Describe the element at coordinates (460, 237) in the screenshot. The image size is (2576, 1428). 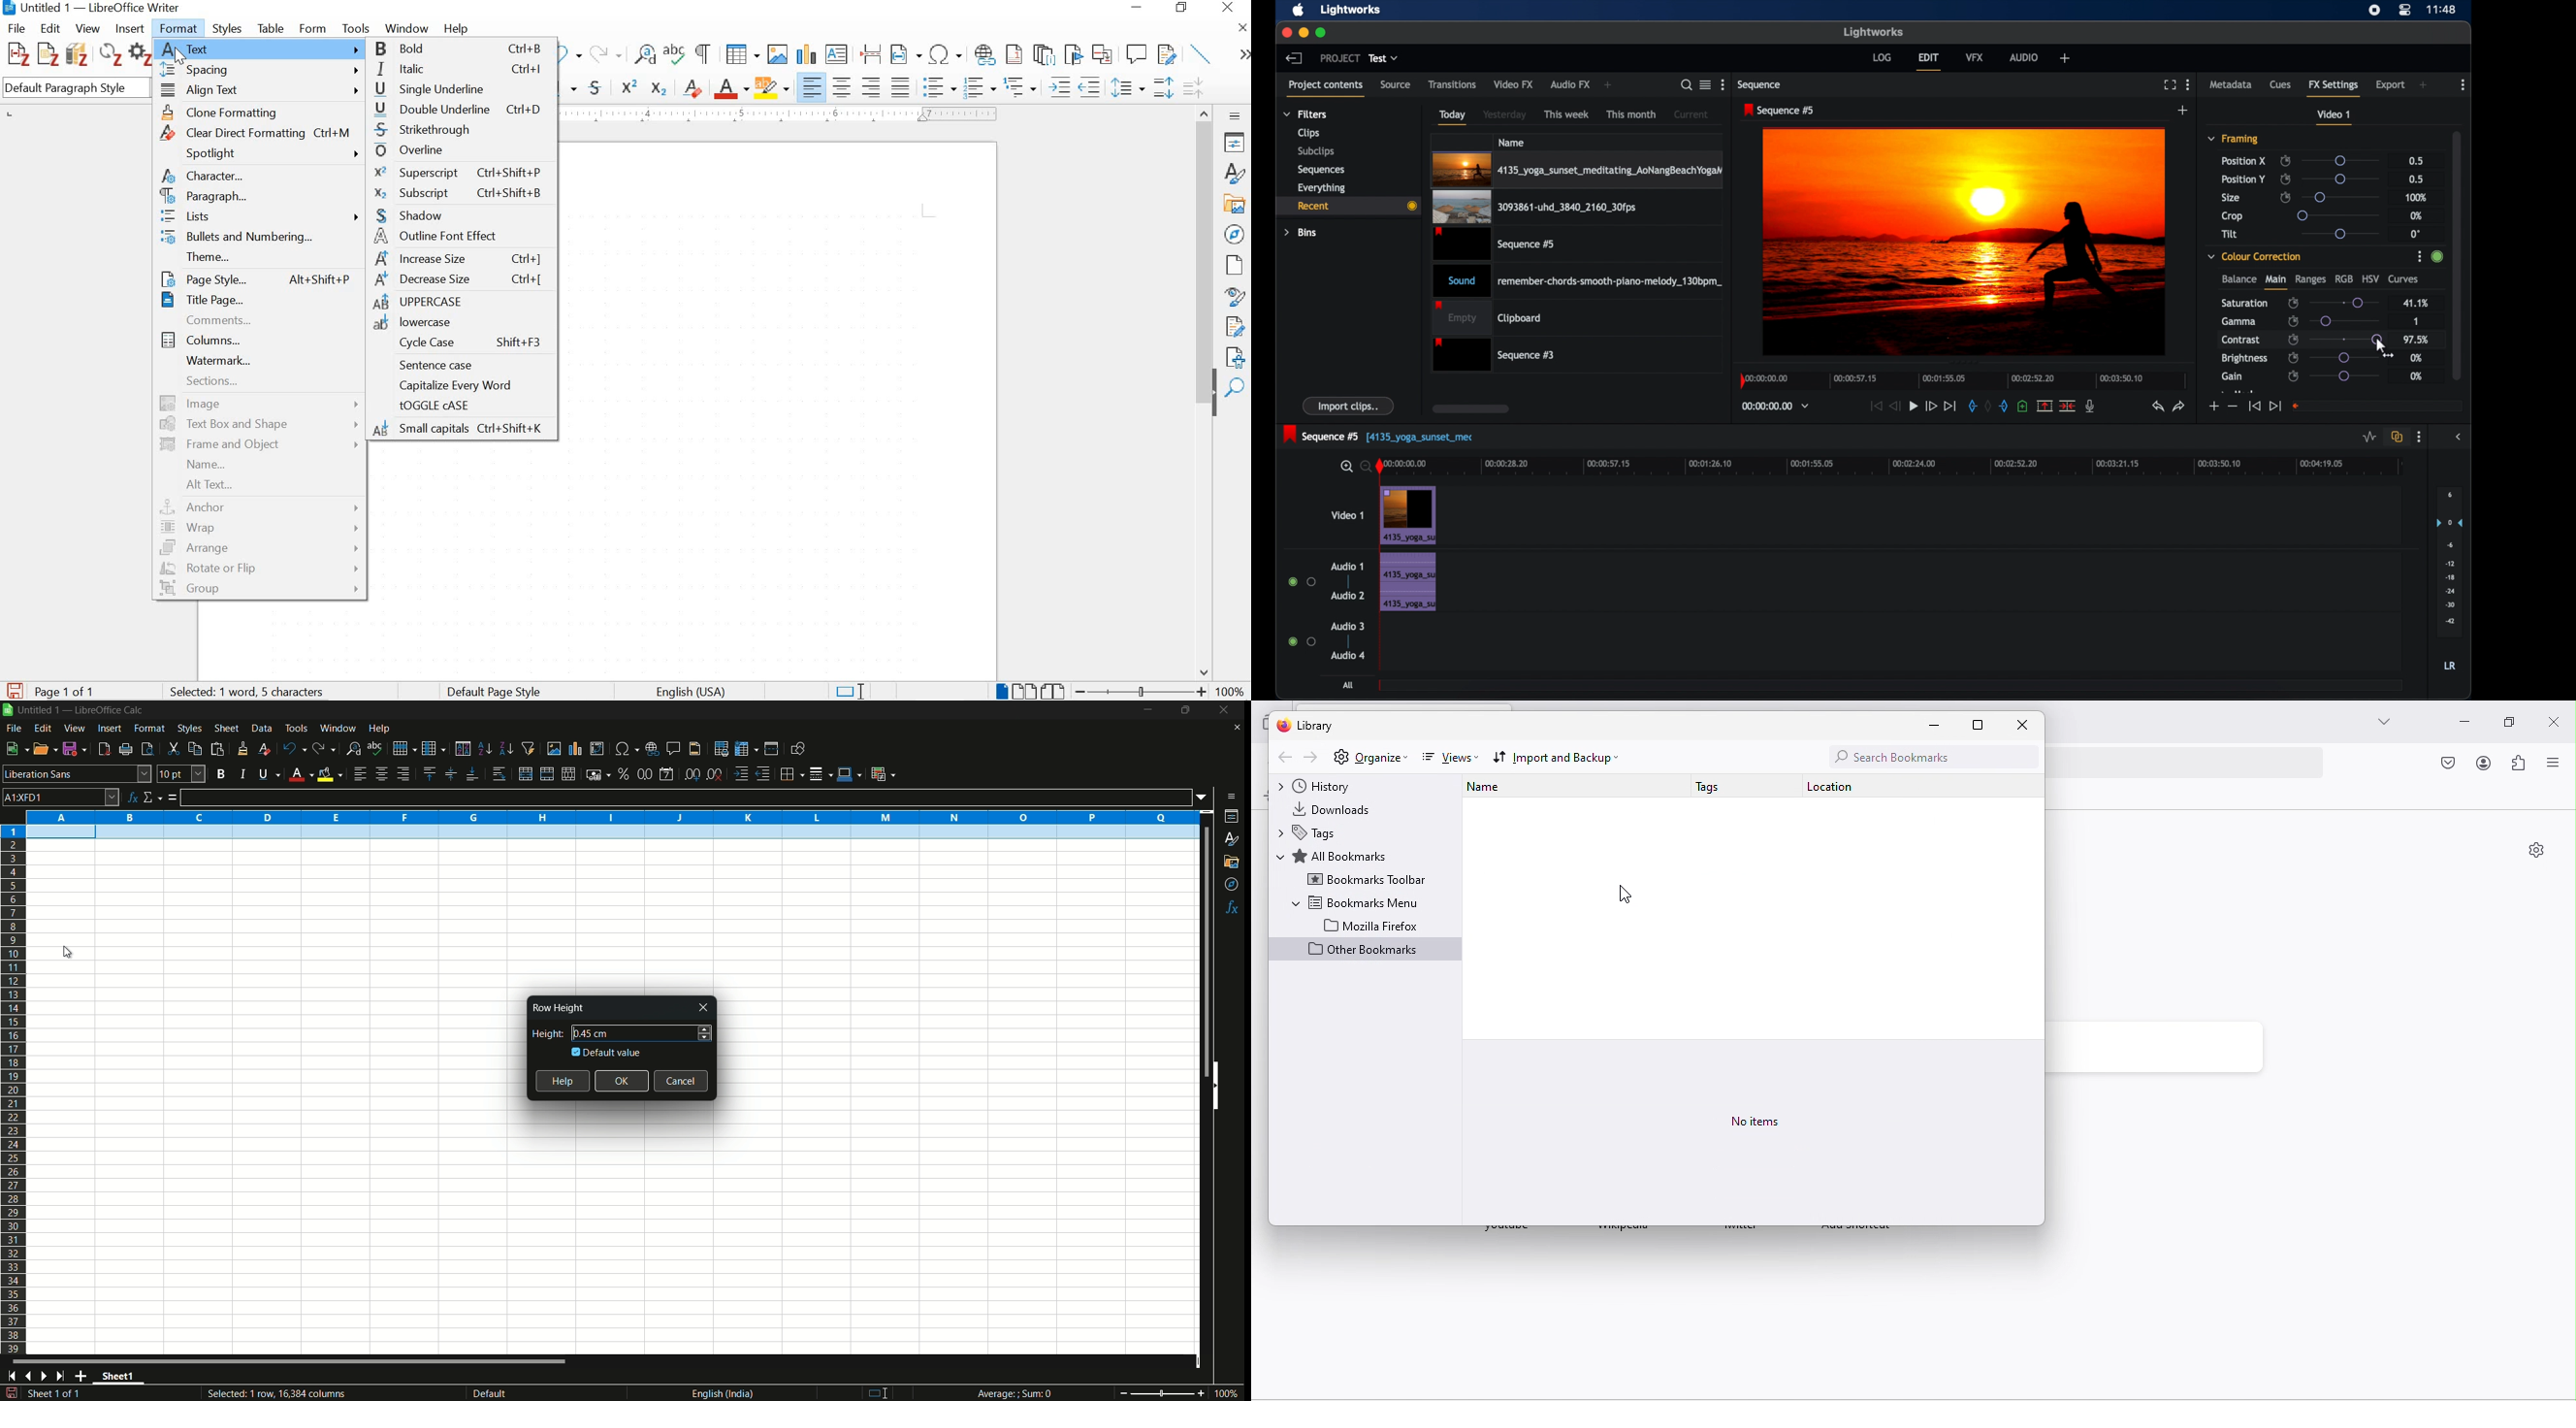
I see `outline font effect` at that location.